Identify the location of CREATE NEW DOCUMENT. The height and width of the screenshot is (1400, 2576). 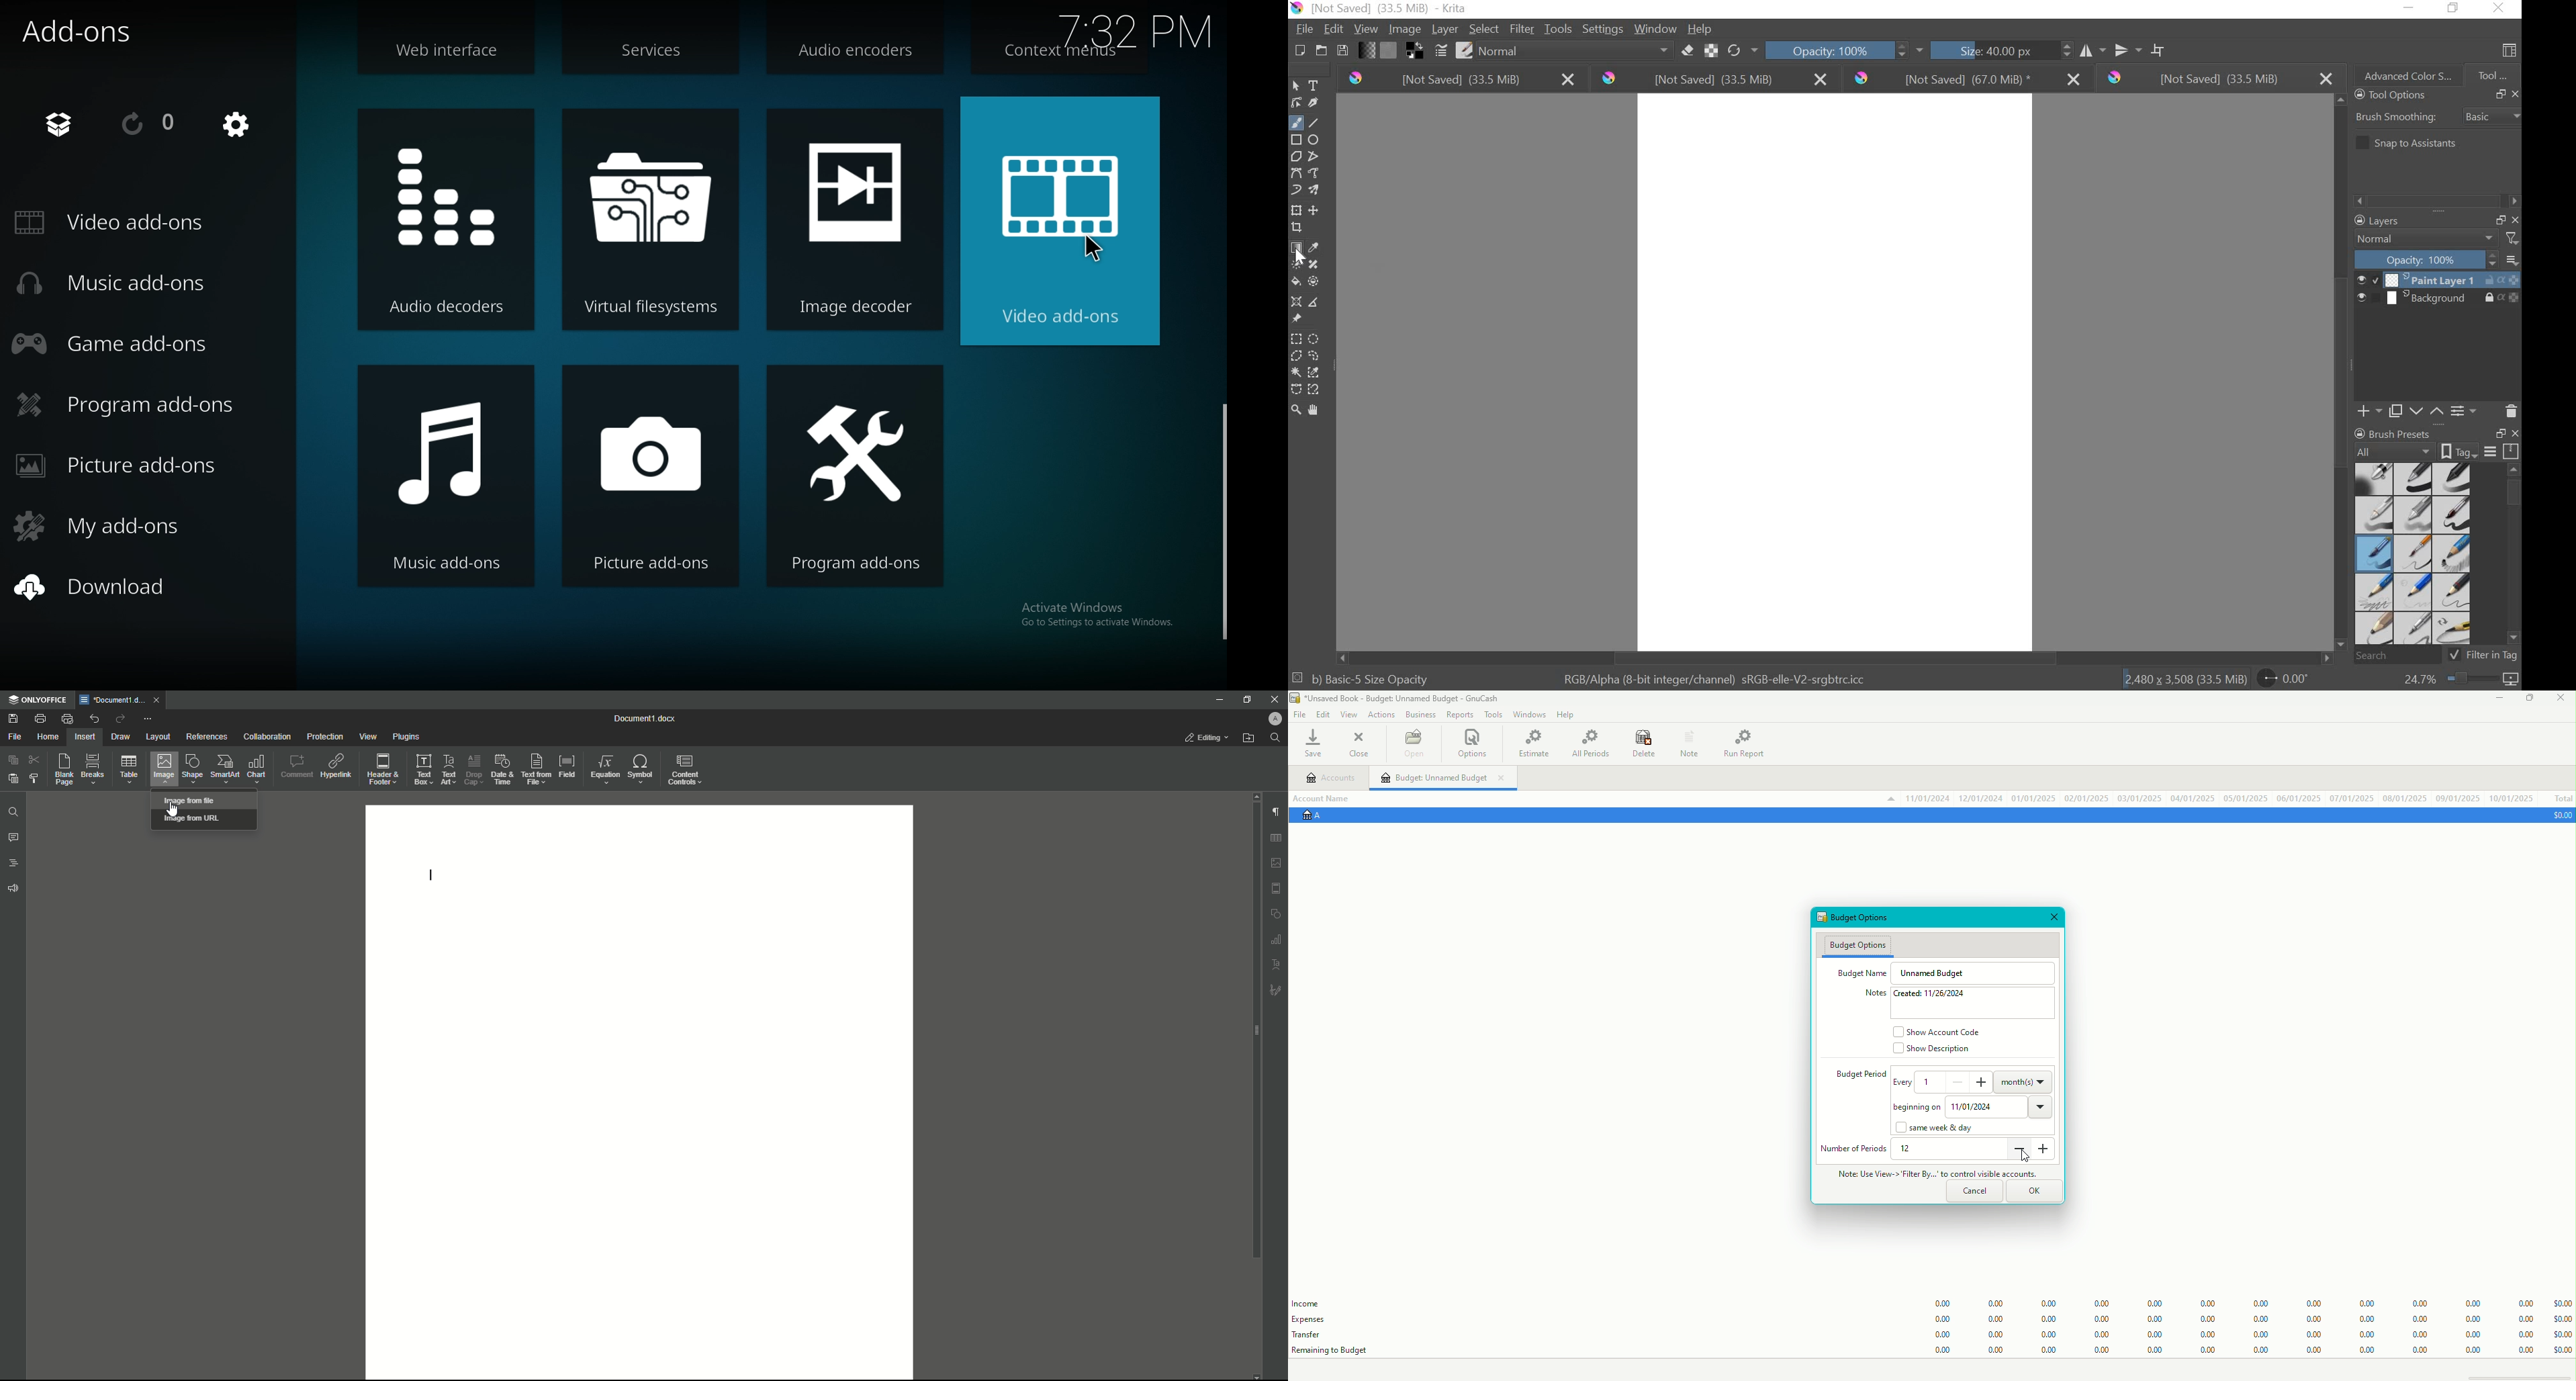
(1296, 51).